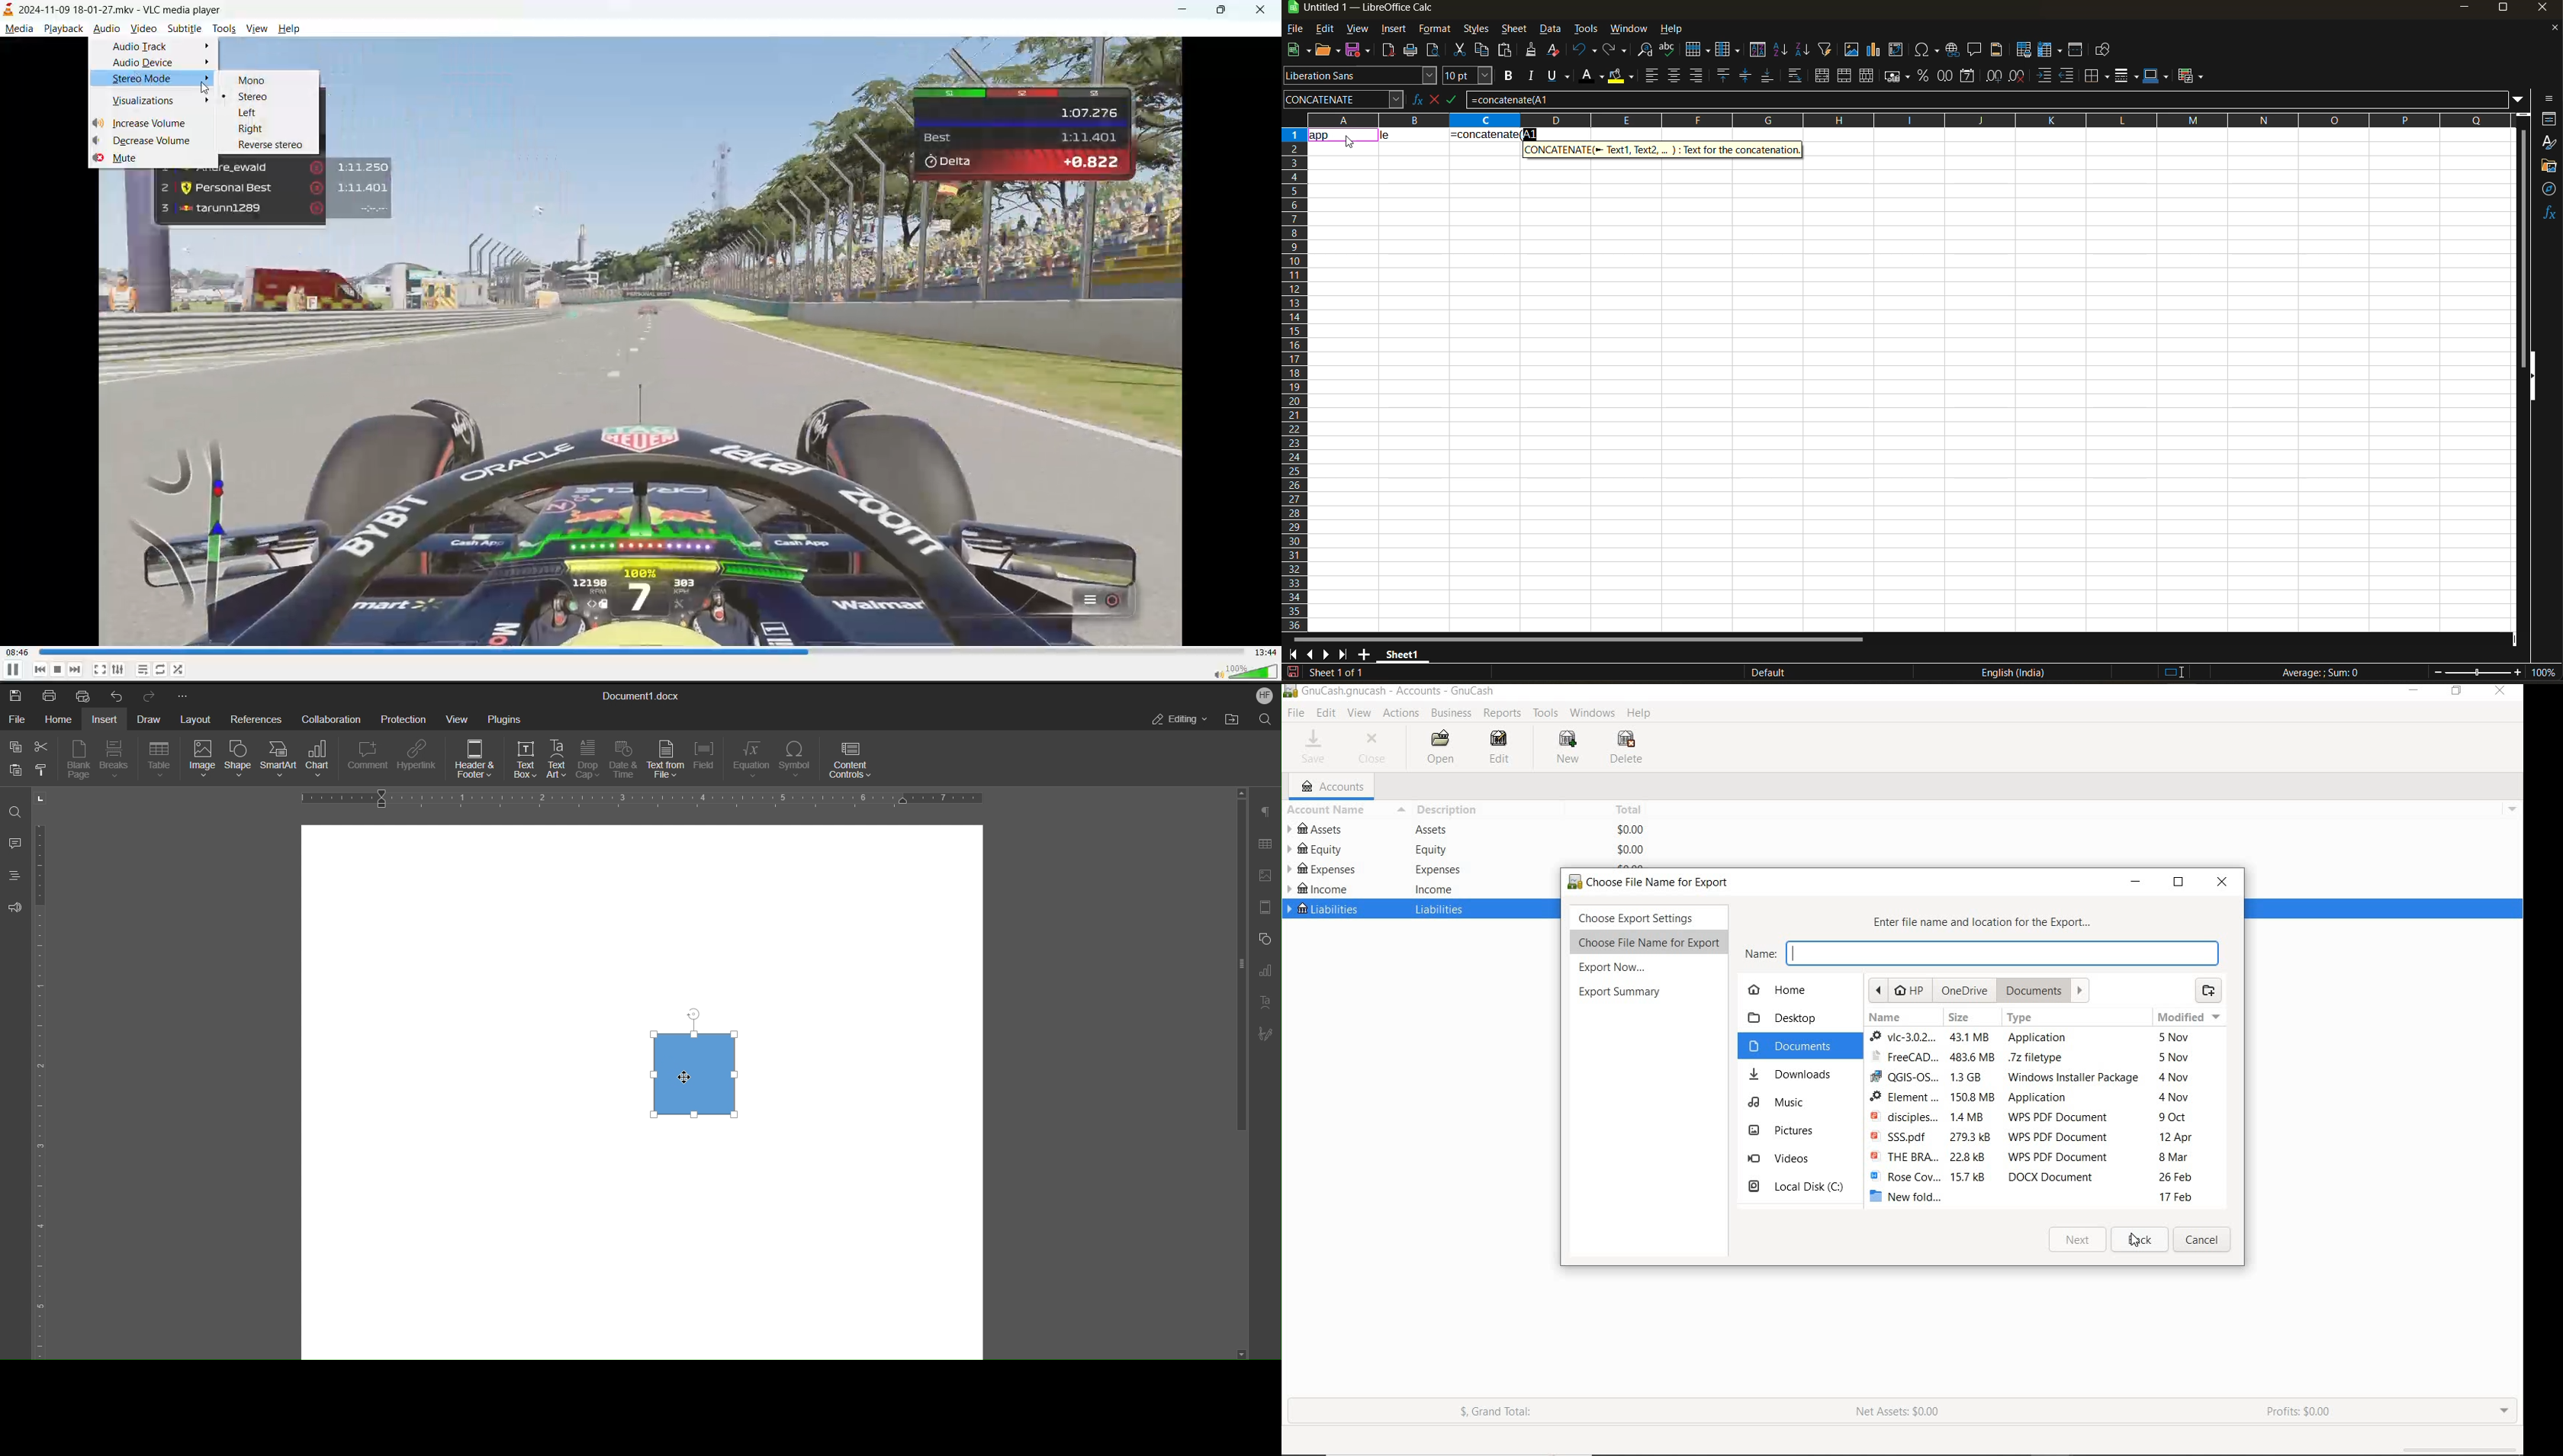 This screenshot has height=1456, width=2576. I want to click on Text from File, so click(667, 760).